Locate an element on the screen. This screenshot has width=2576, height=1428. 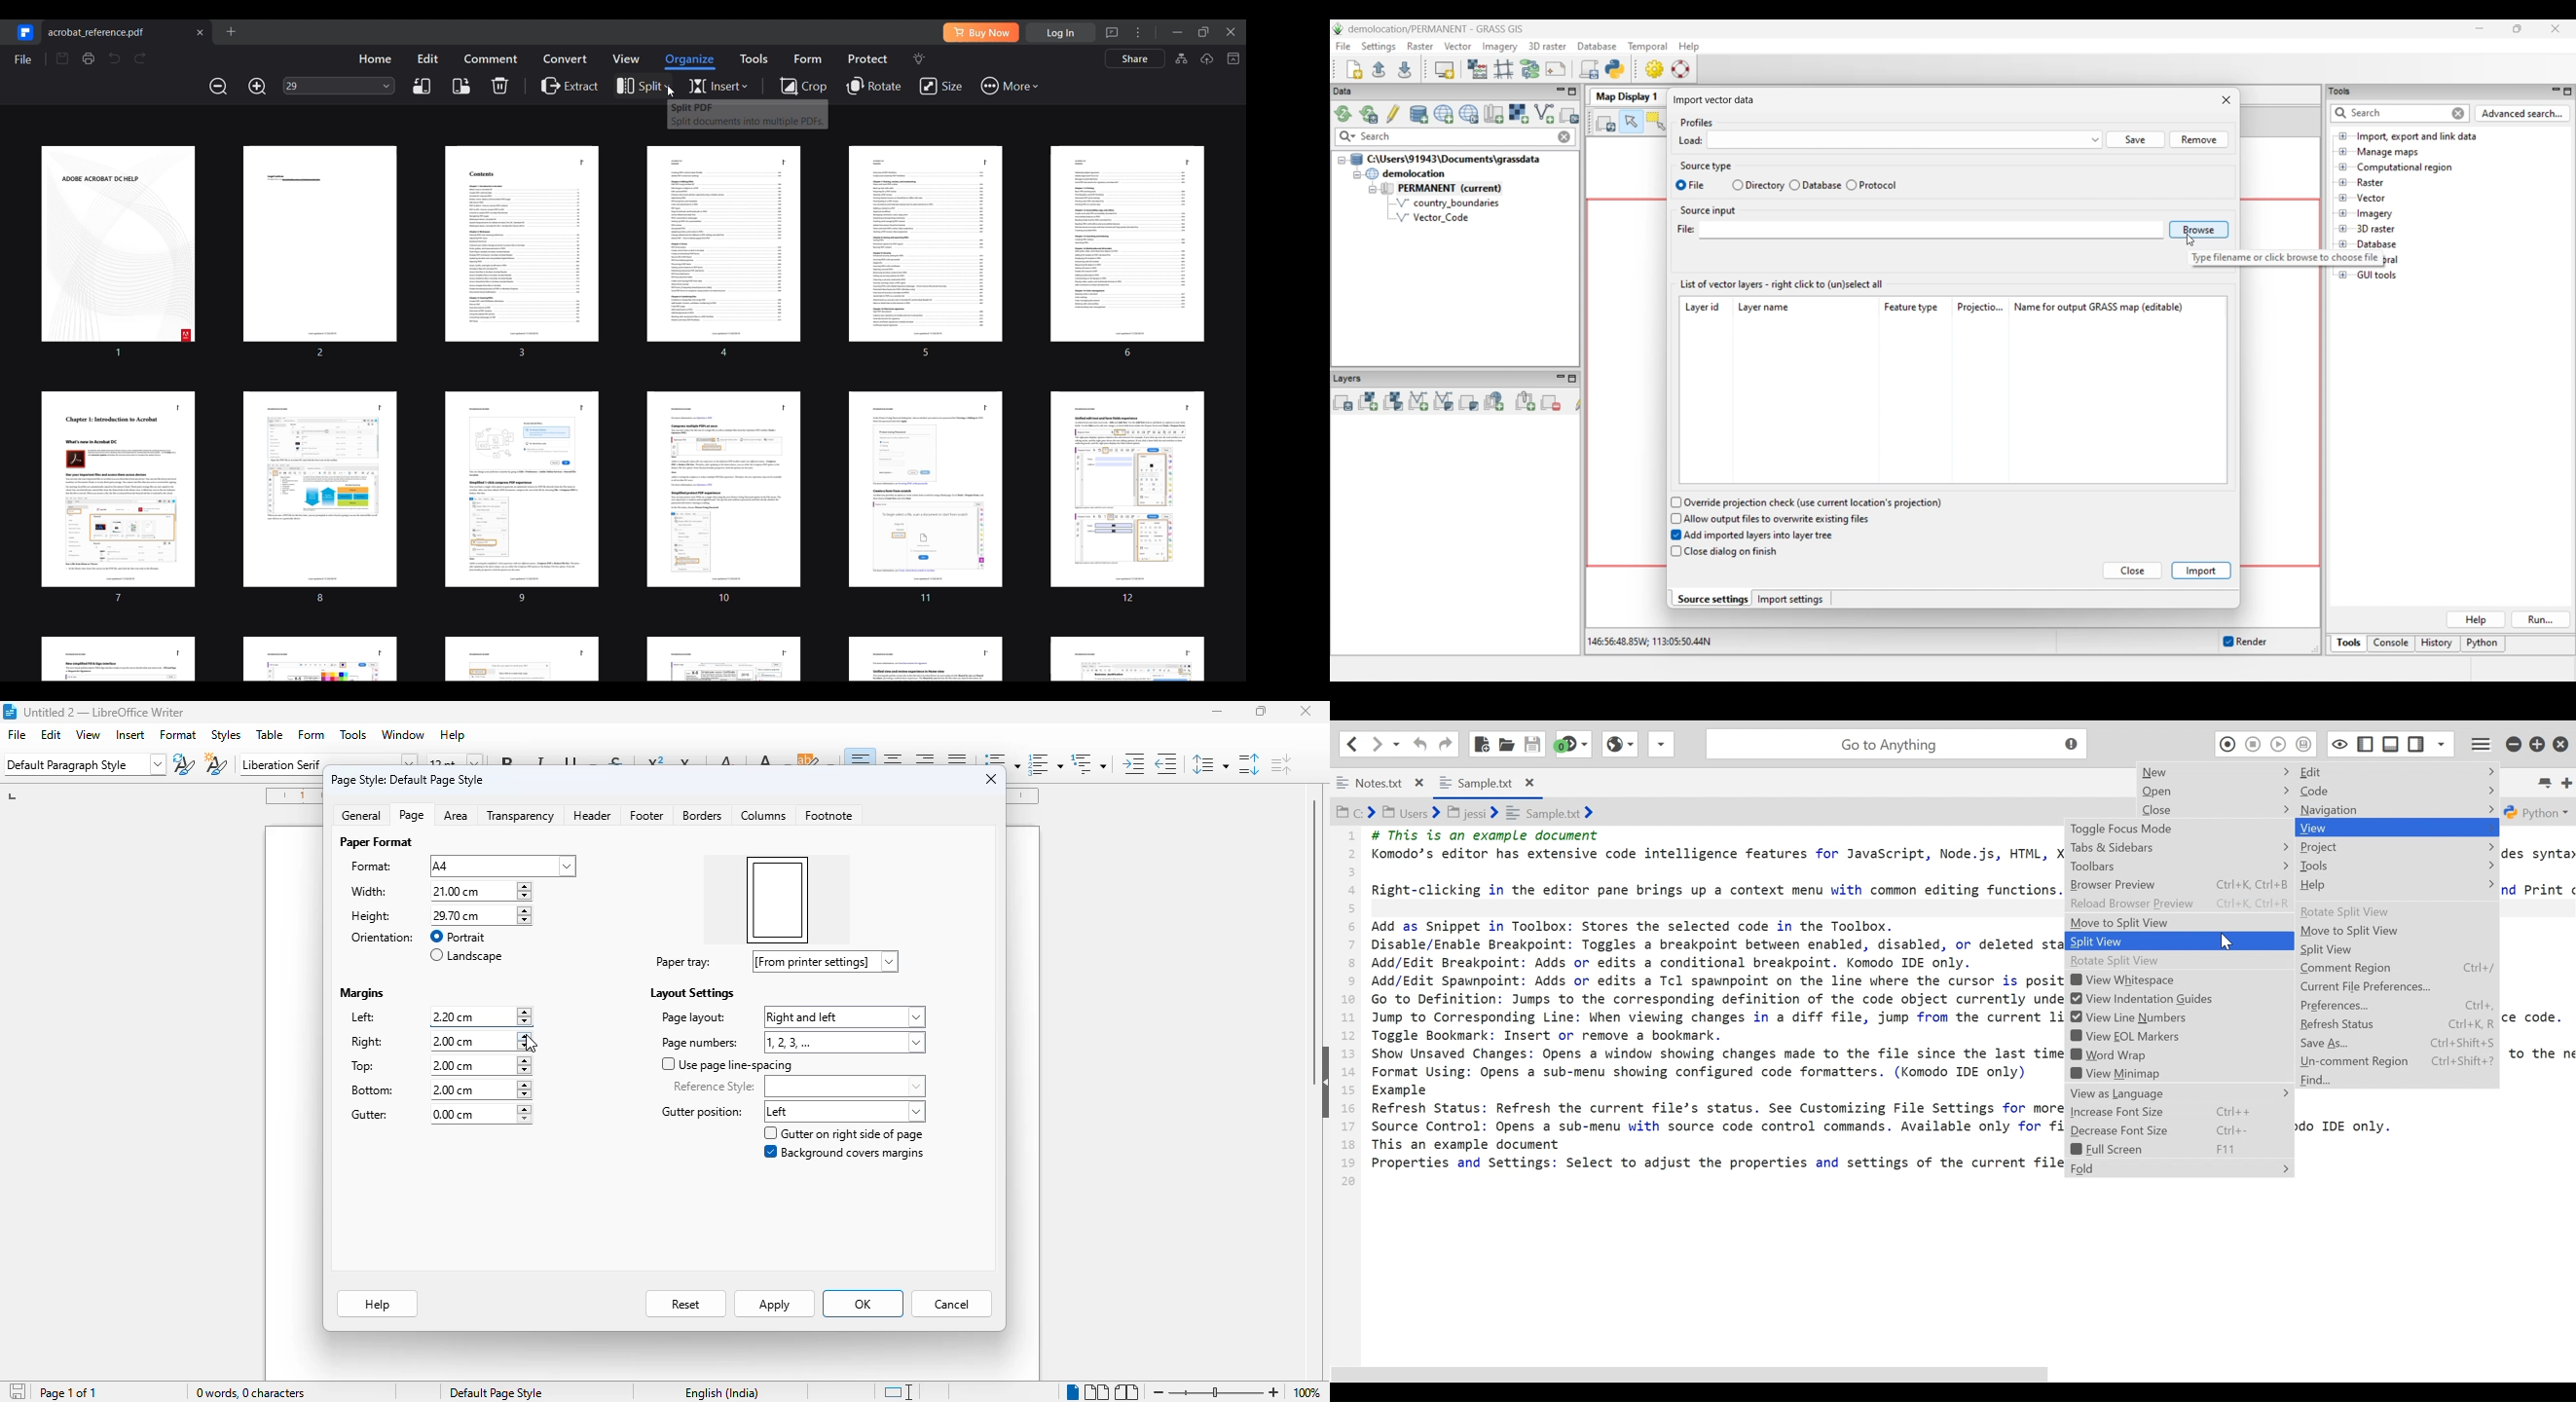
format options dropdown is located at coordinates (503, 867).